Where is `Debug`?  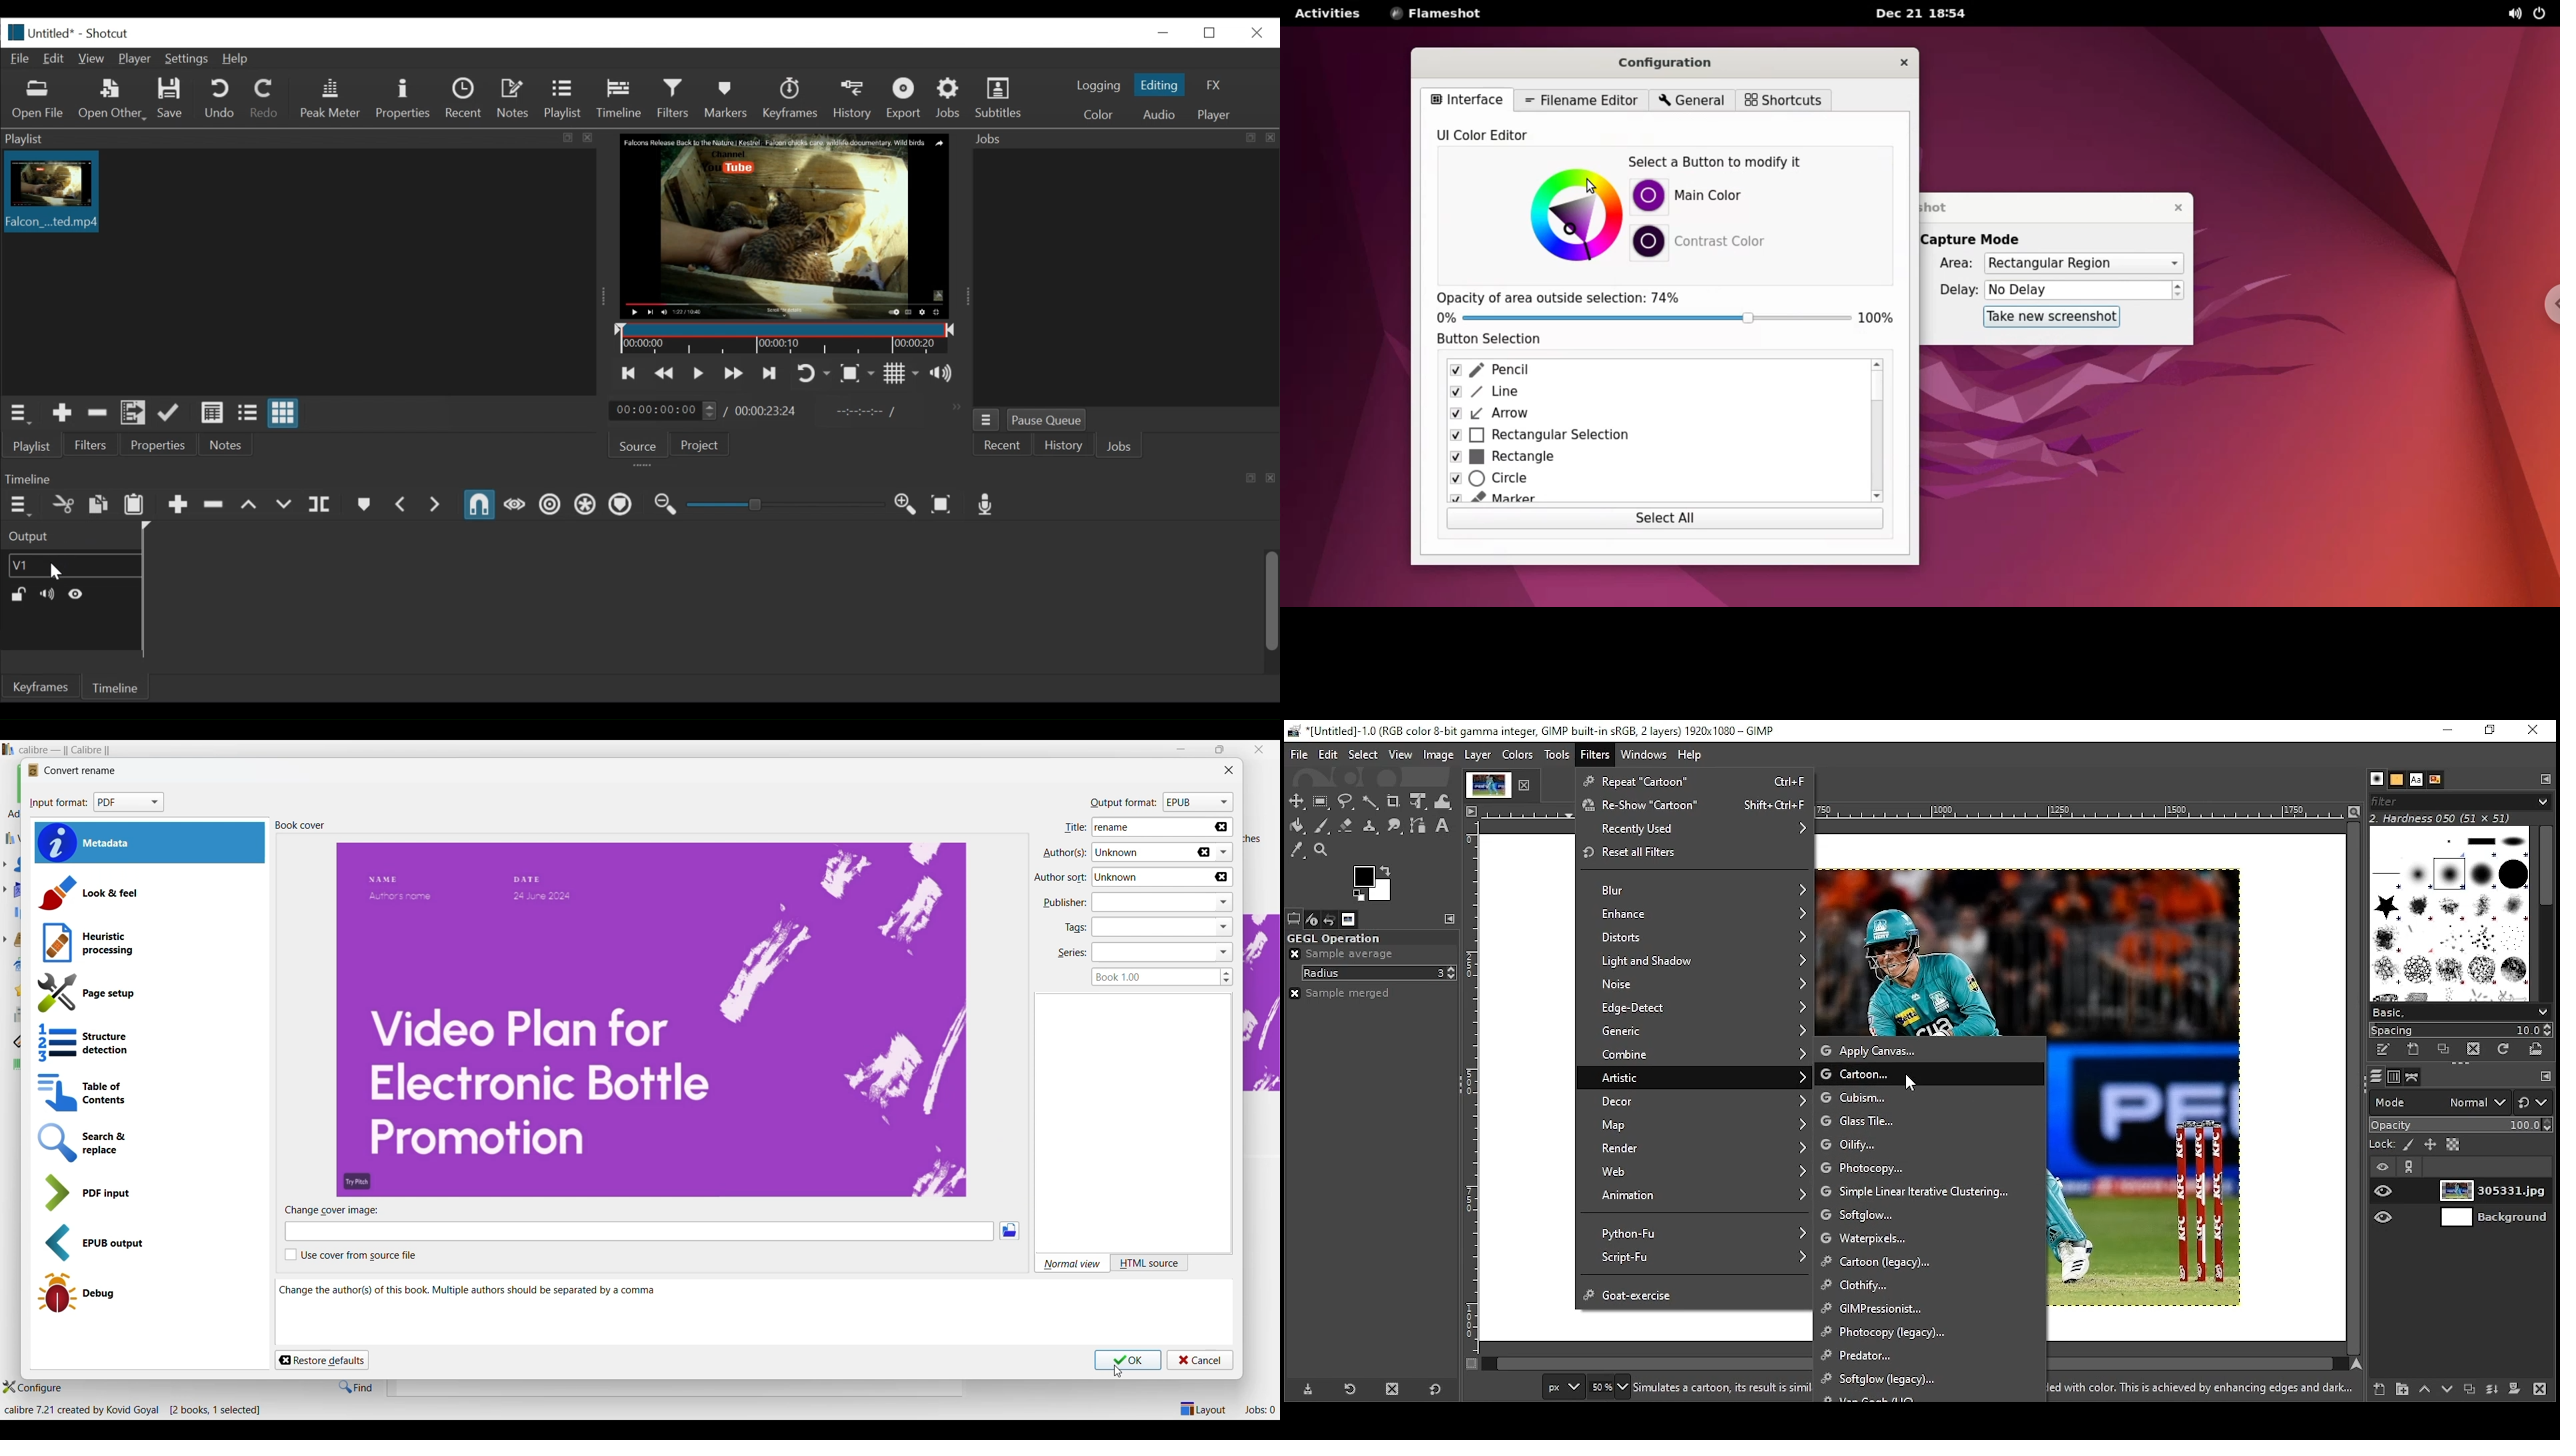 Debug is located at coordinates (140, 1293).